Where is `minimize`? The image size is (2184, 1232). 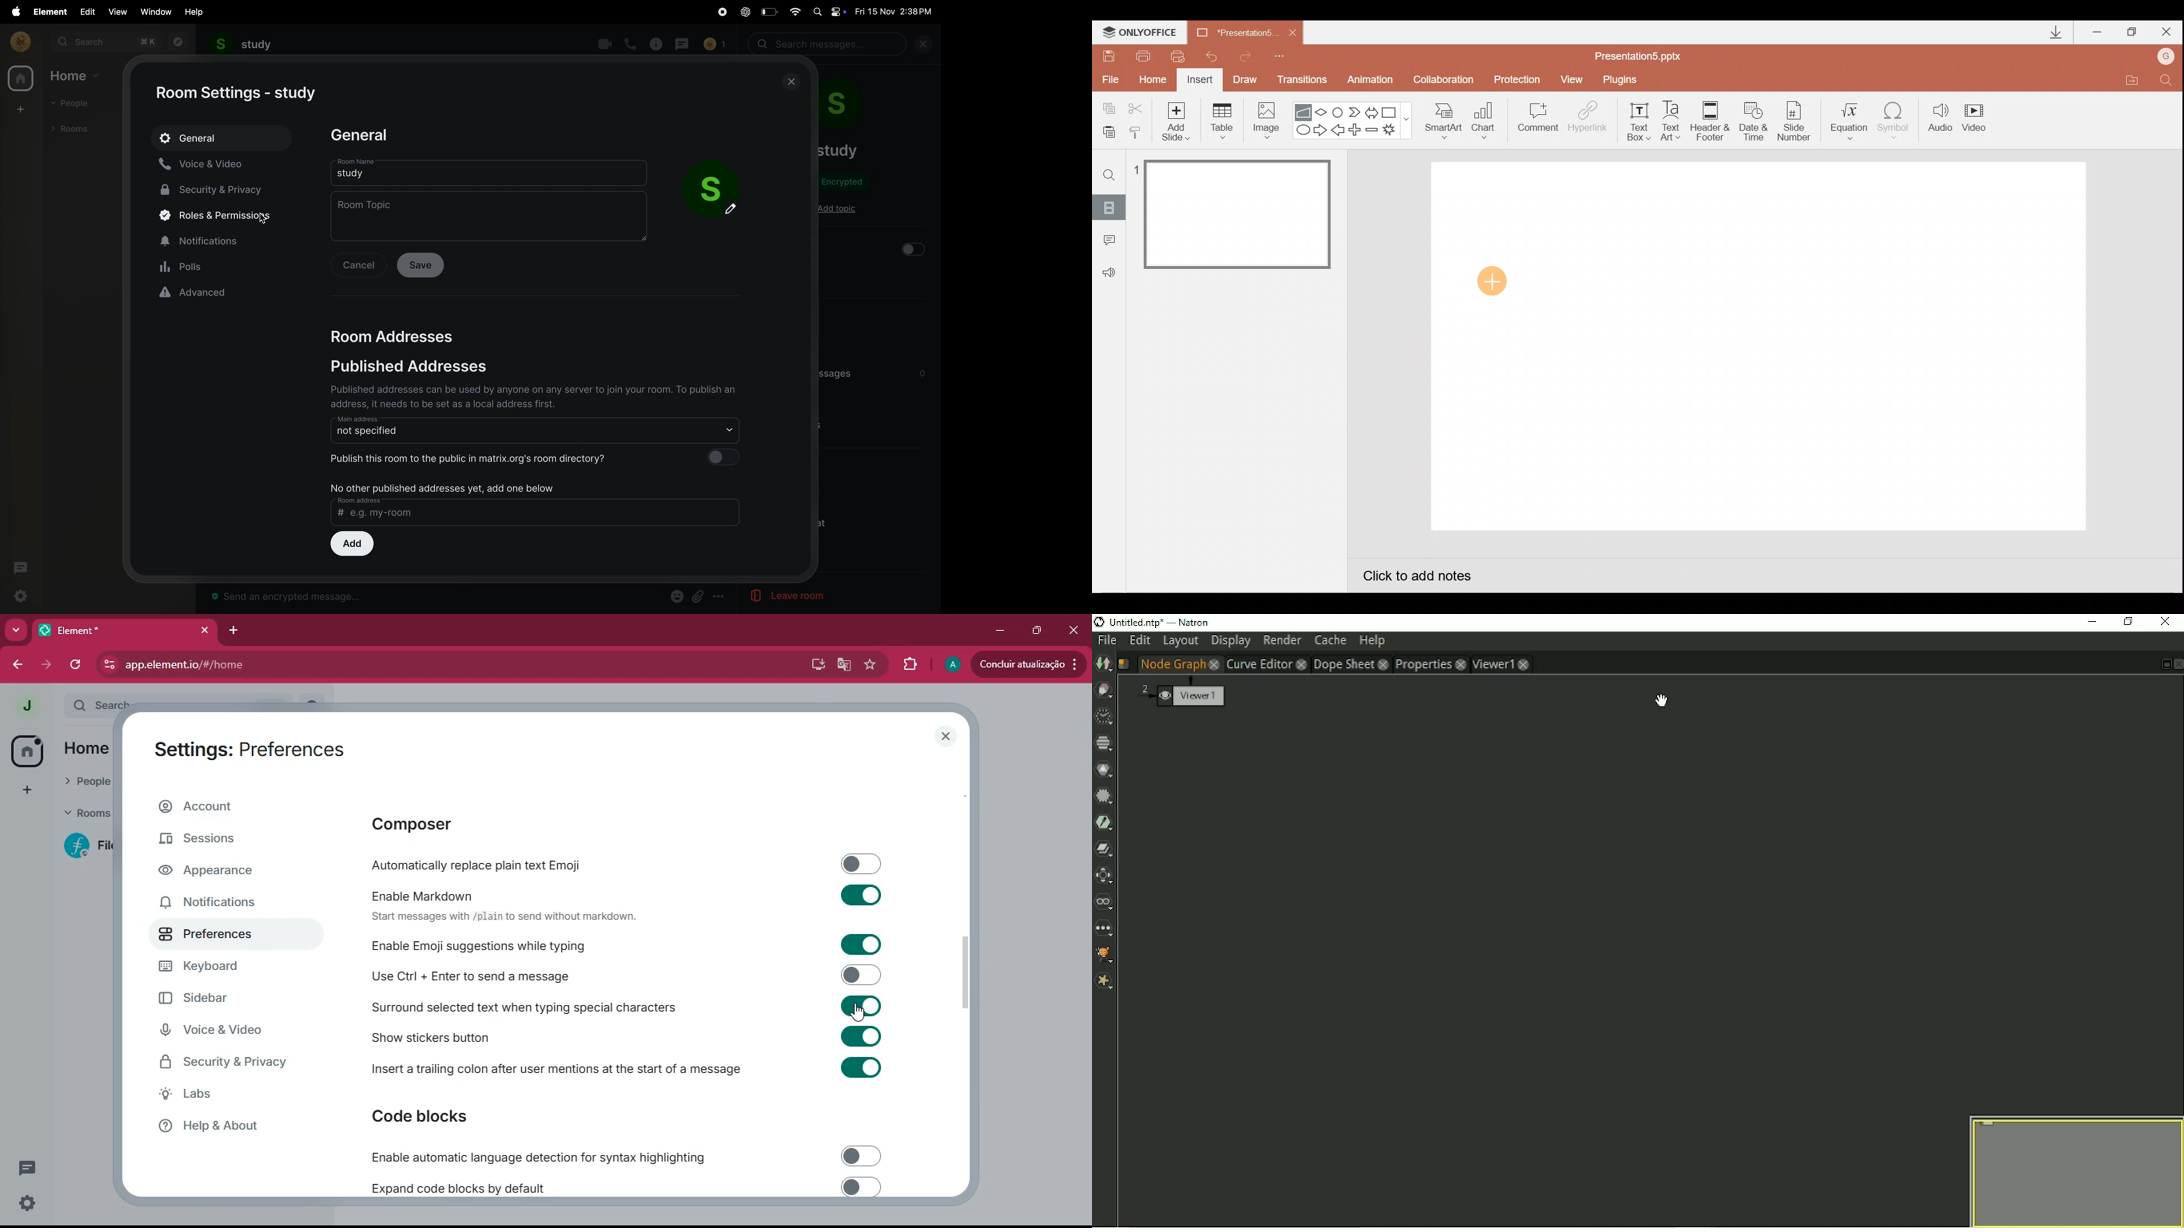 minimize is located at coordinates (994, 629).